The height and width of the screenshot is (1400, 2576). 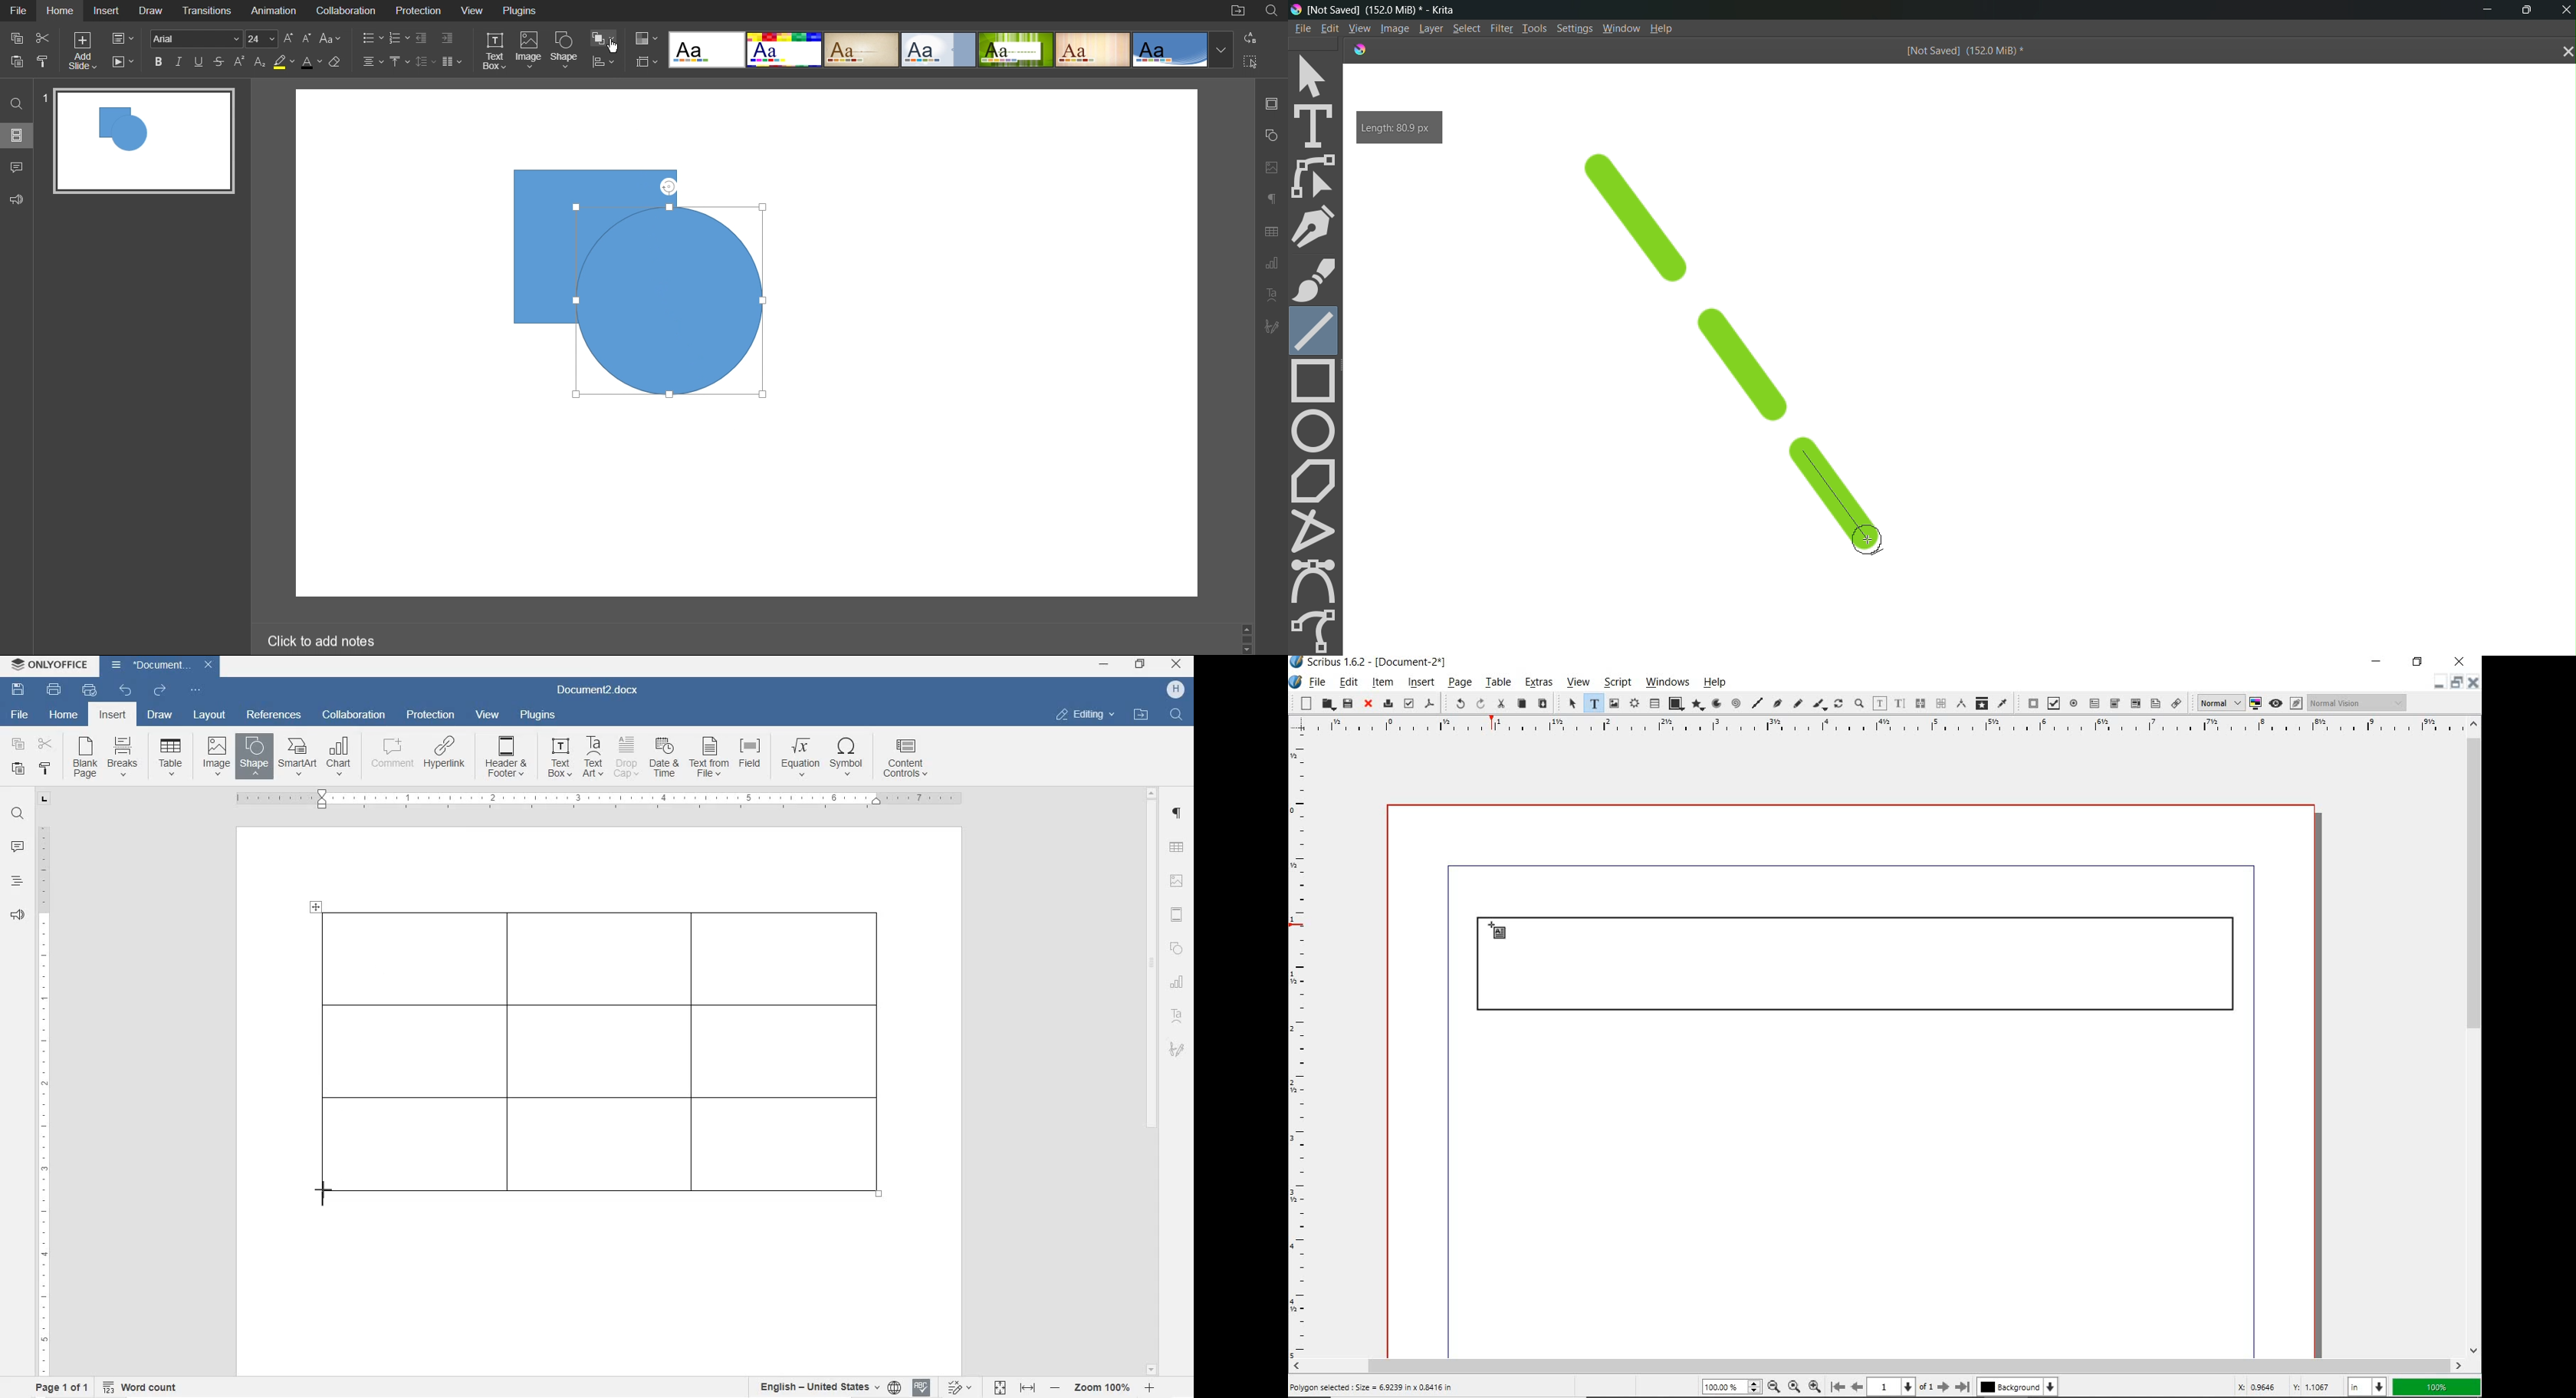 I want to click on toggle color, so click(x=2254, y=704).